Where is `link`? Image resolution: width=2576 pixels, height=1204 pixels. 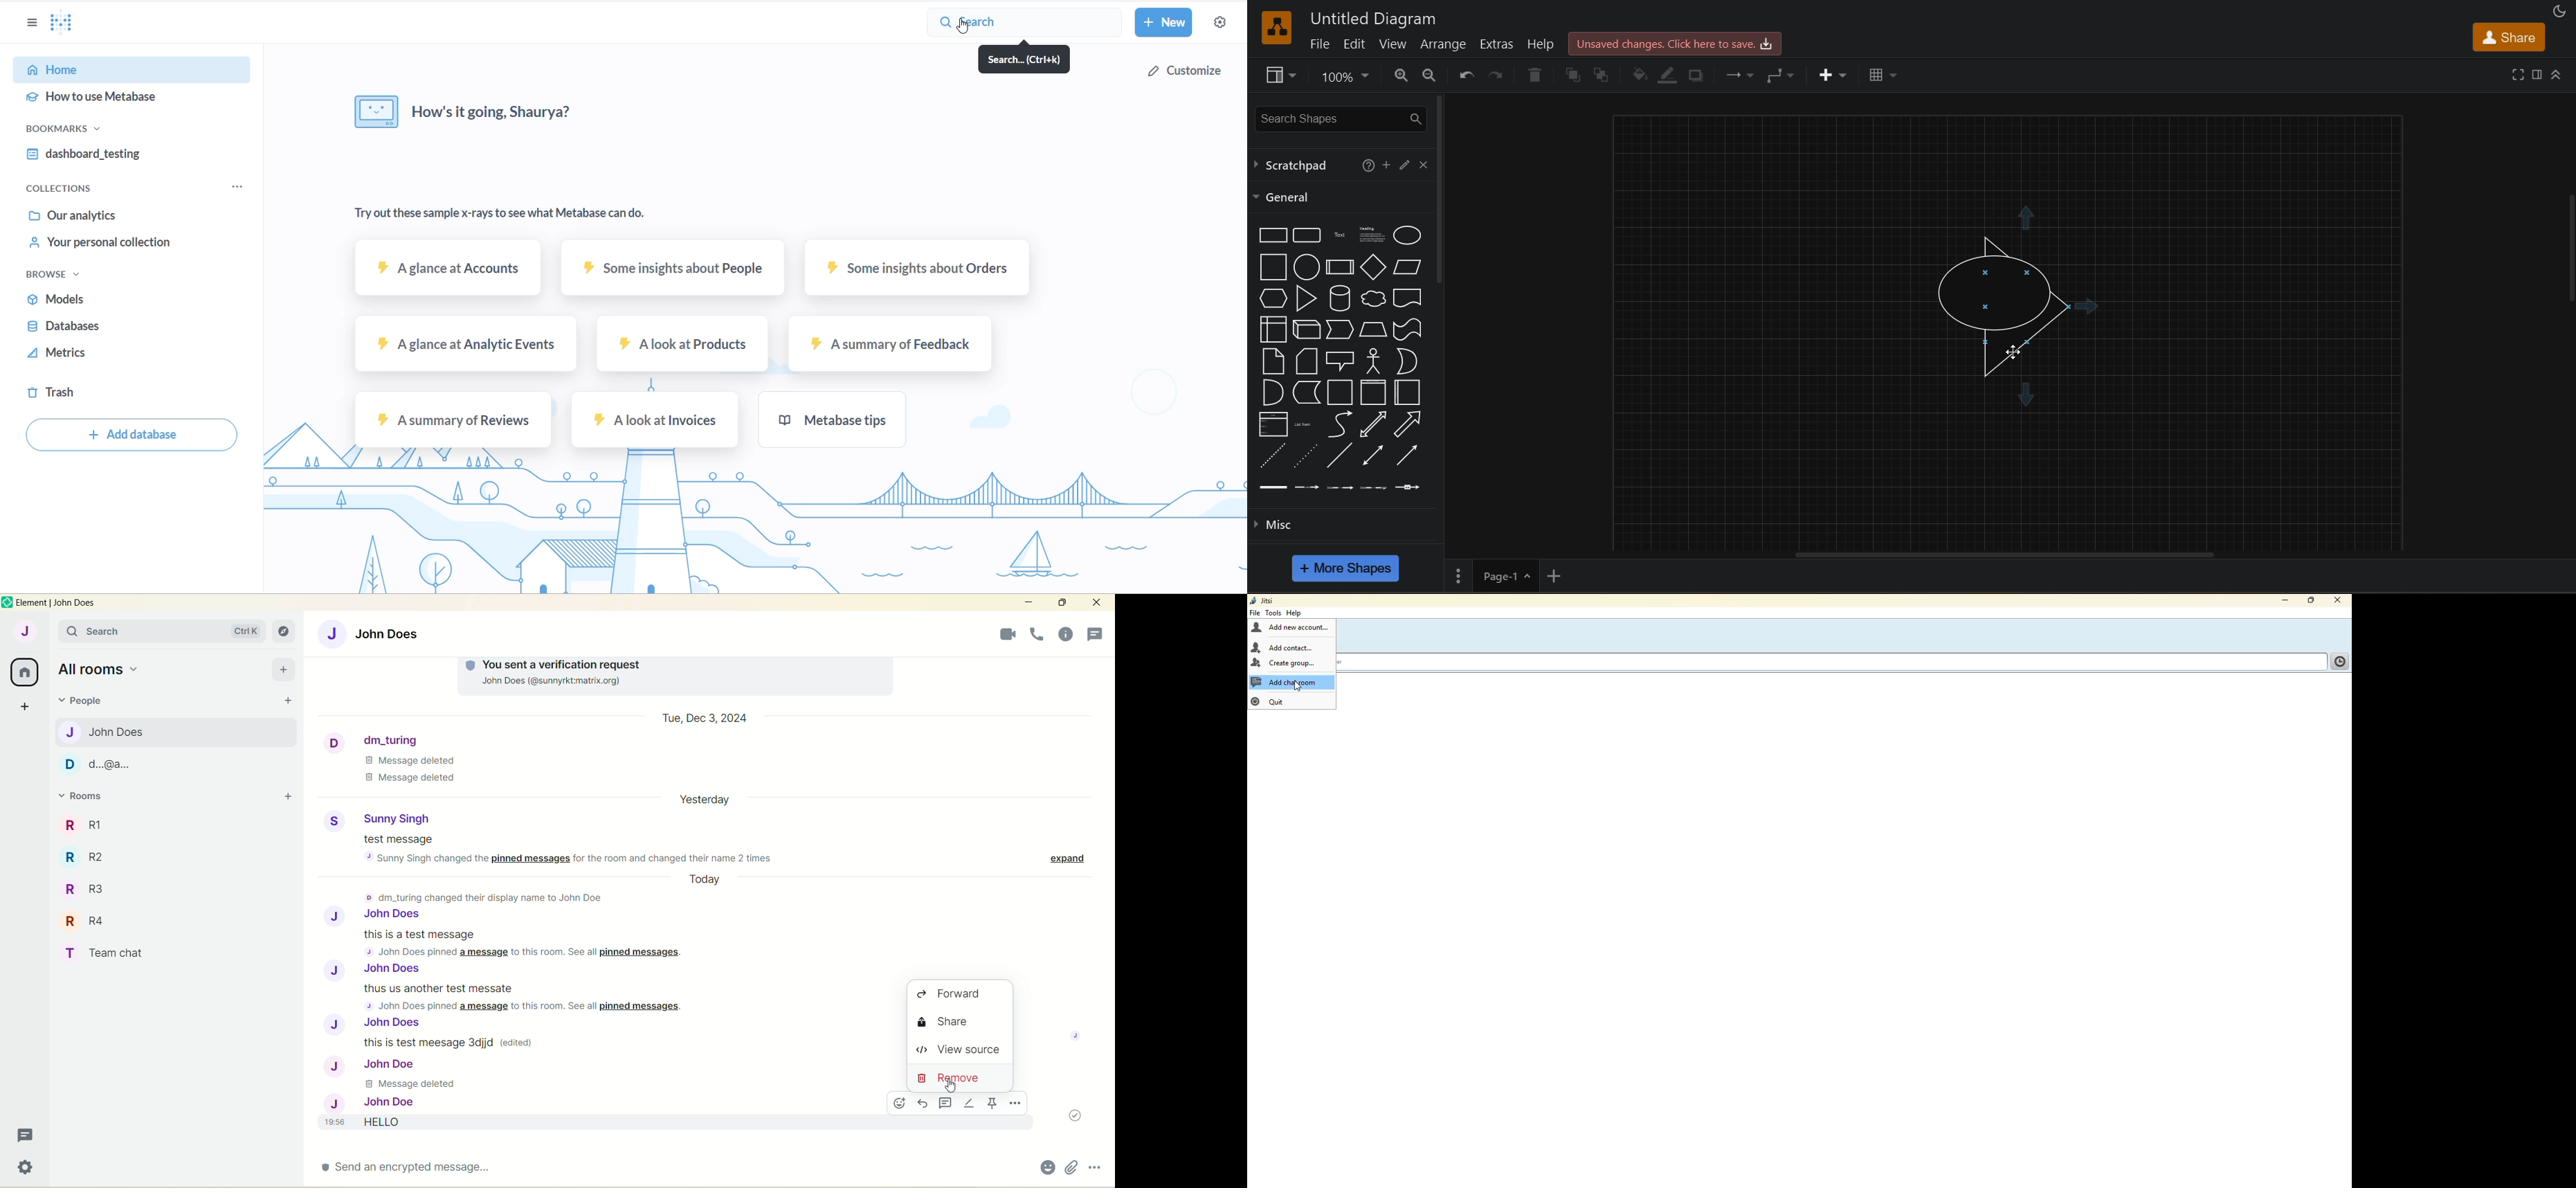 link is located at coordinates (1273, 487).